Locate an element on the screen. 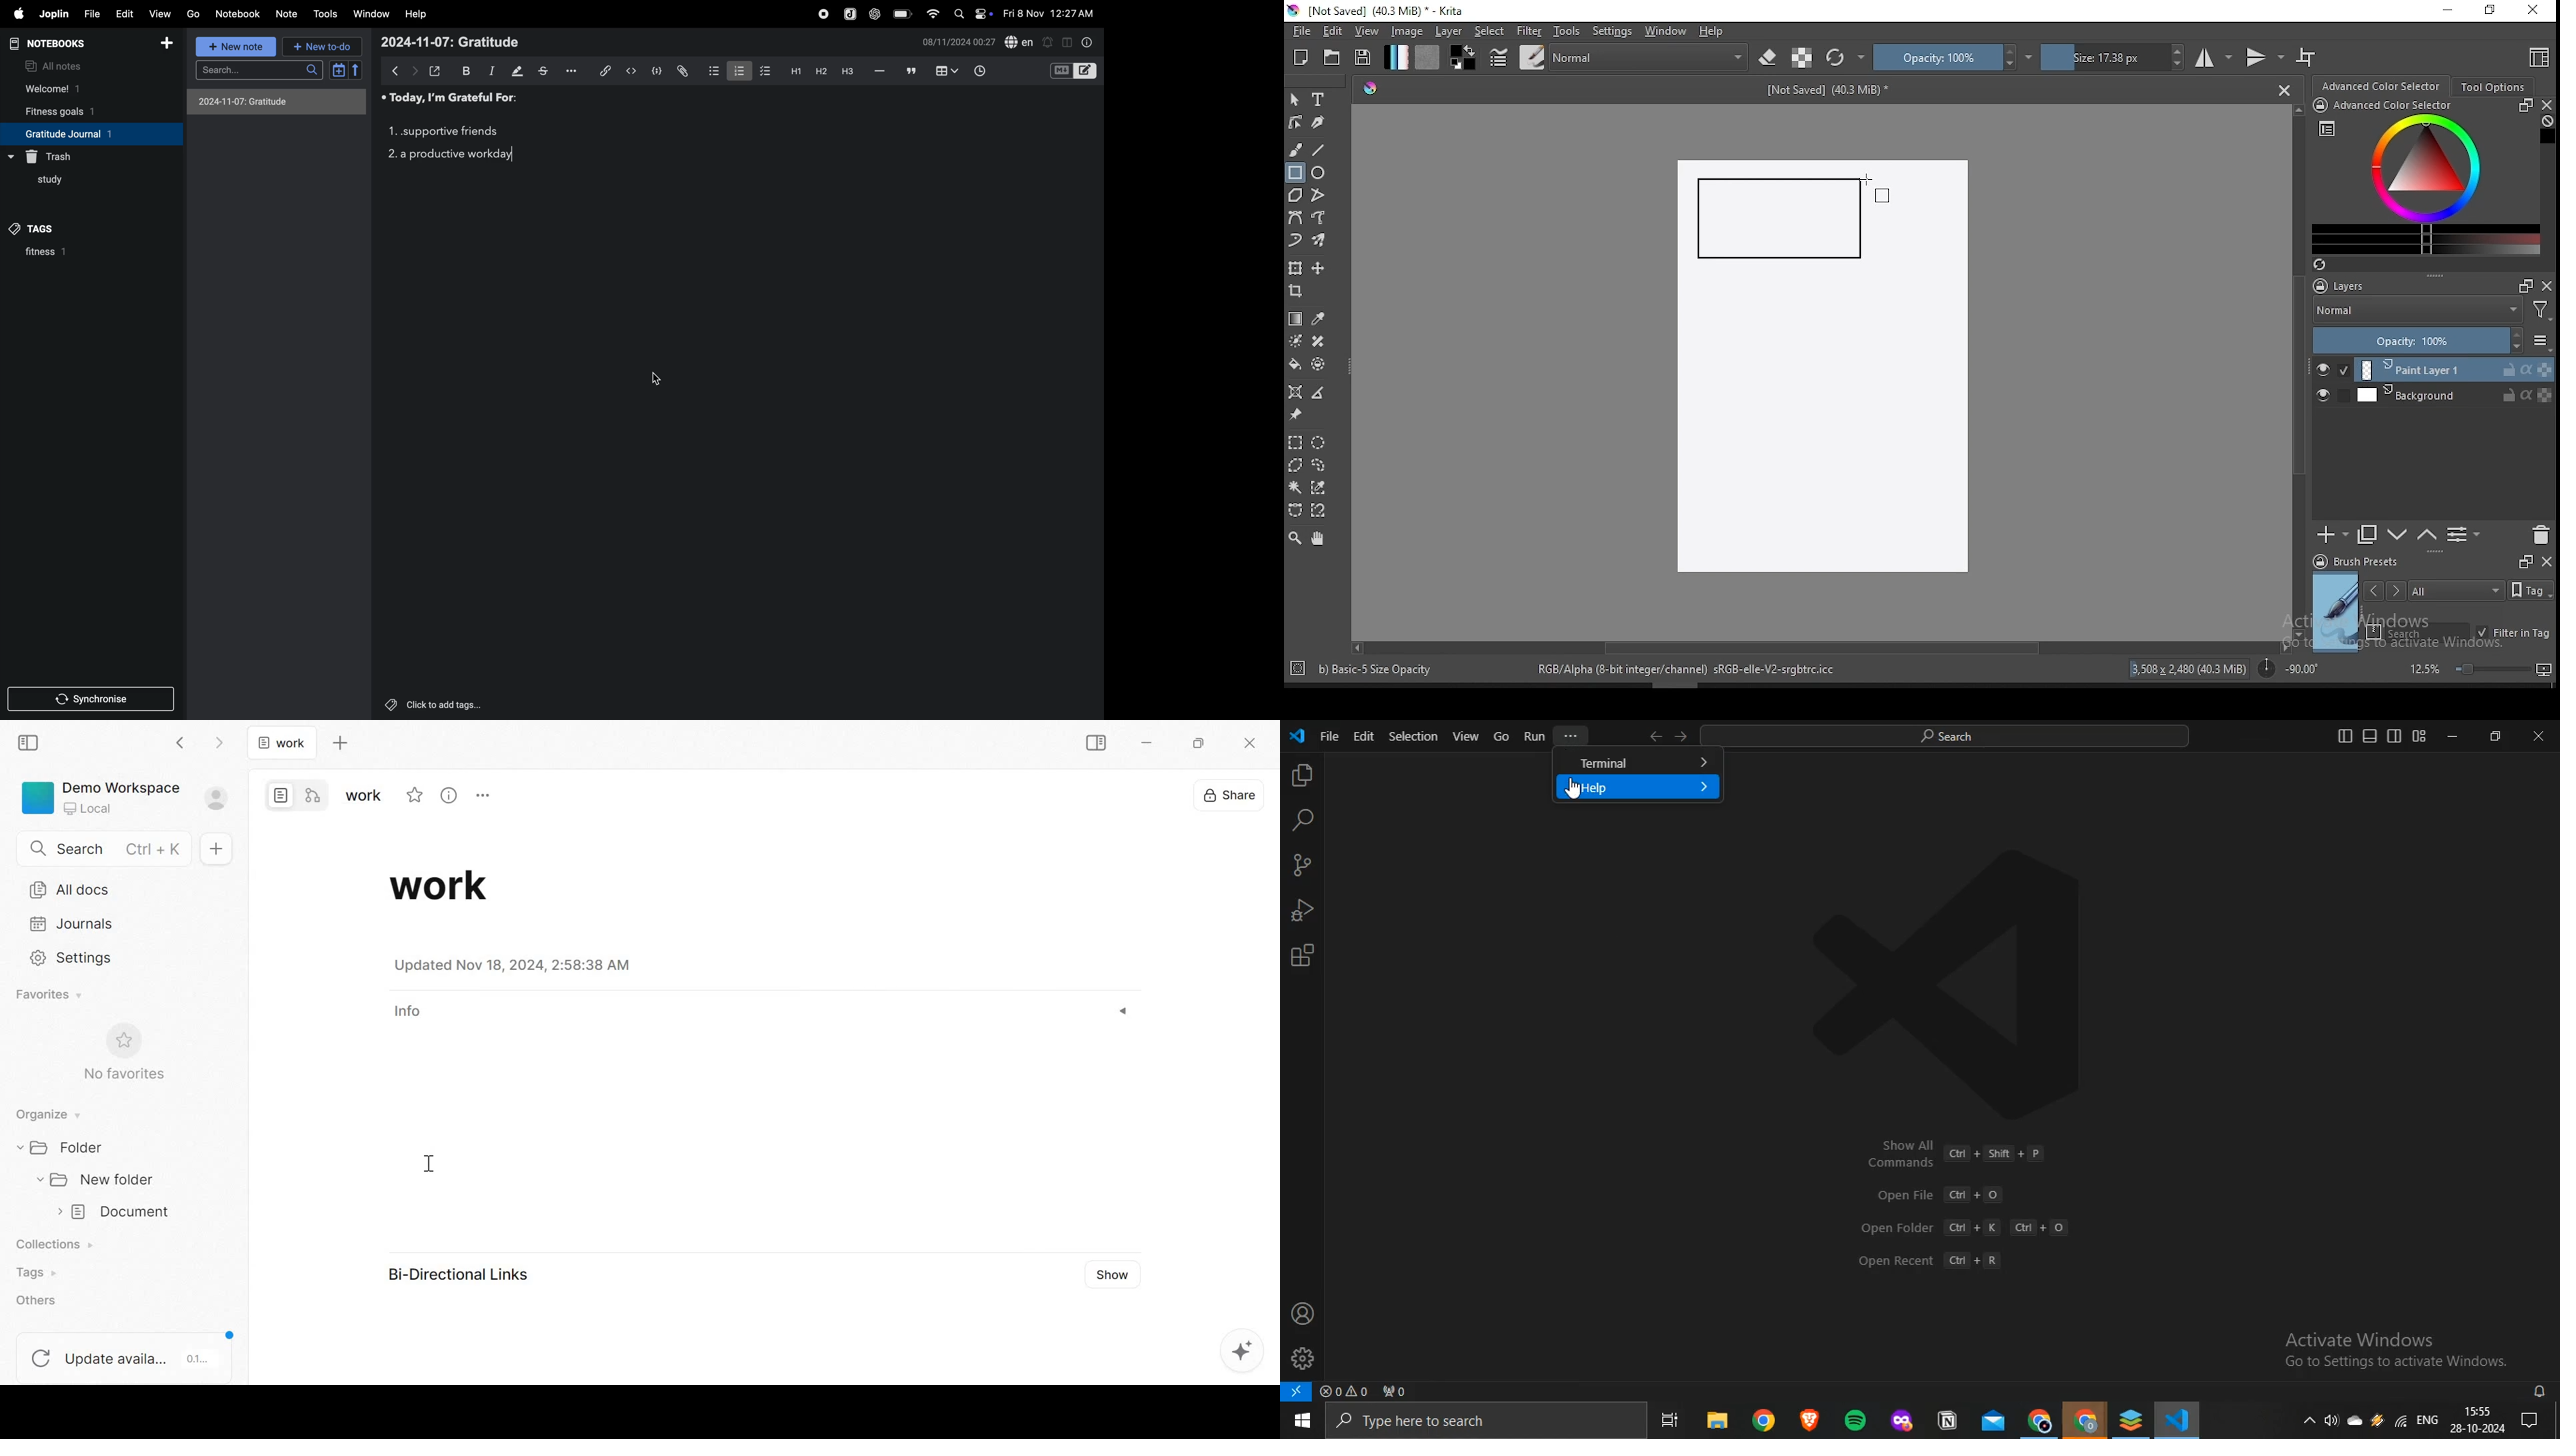 The height and width of the screenshot is (1456, 2576). rectangular selection tool is located at coordinates (1294, 442).